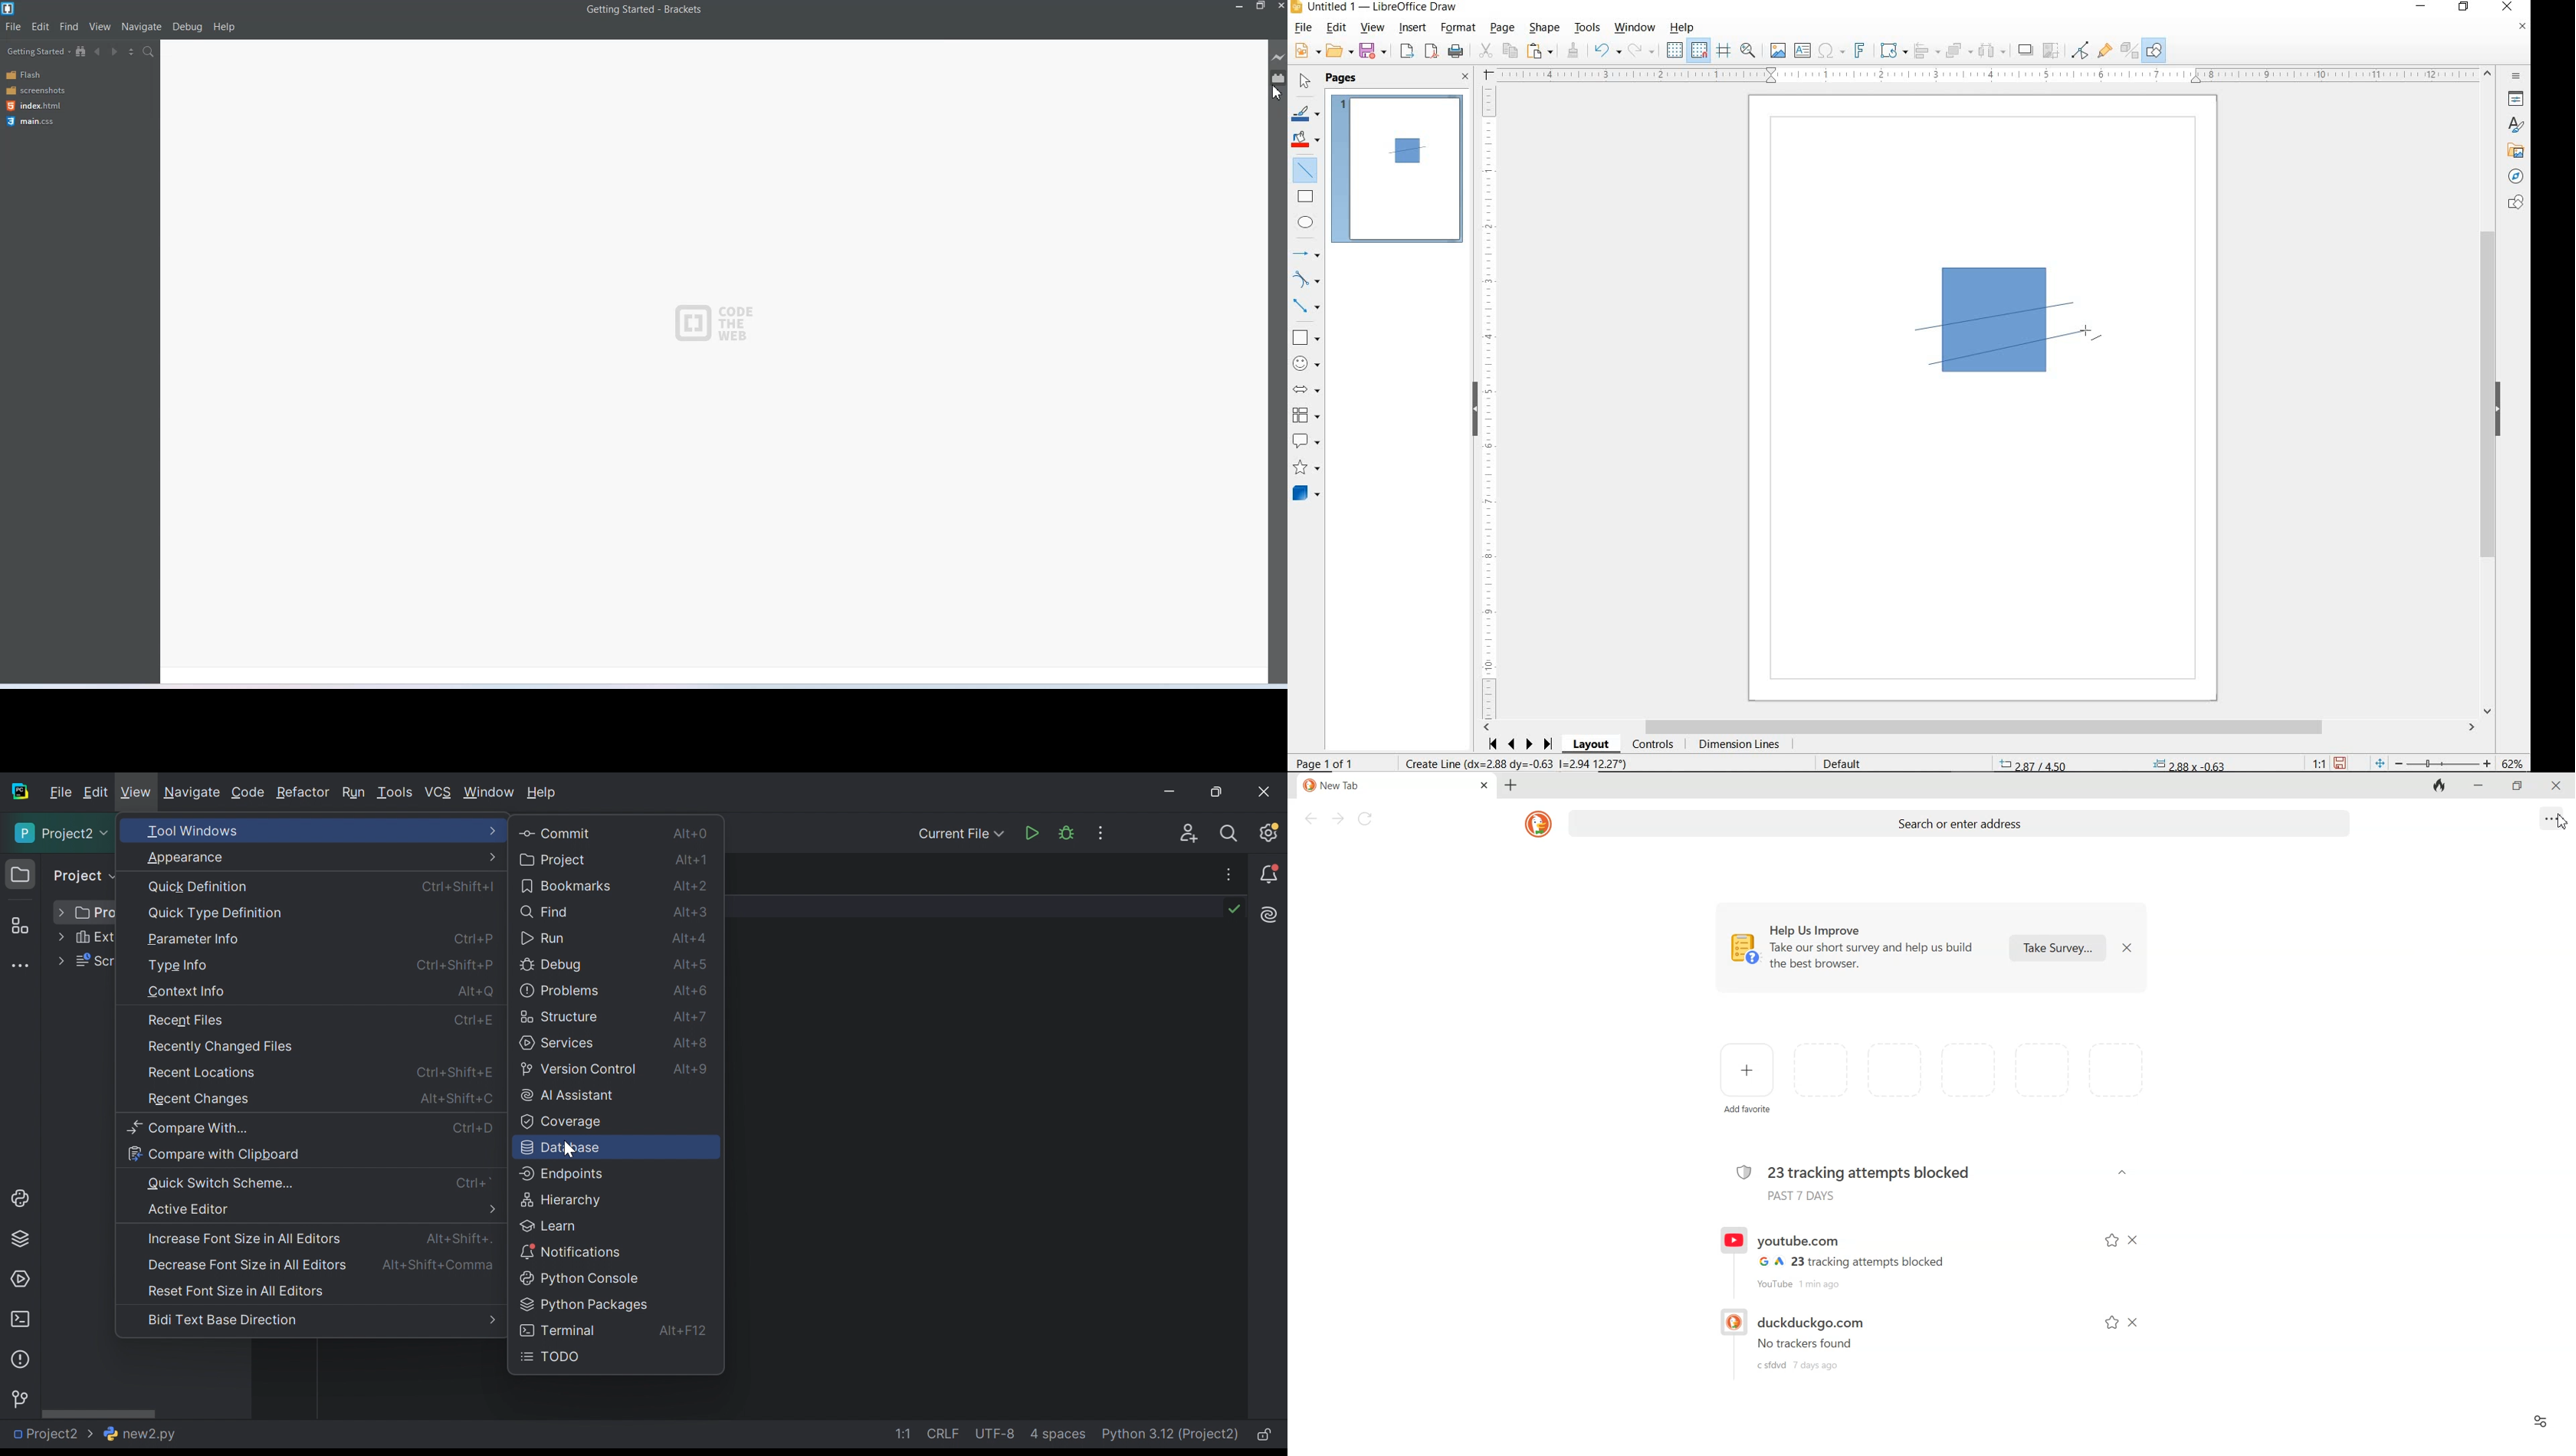 The height and width of the screenshot is (1456, 2576). Describe the element at coordinates (2011, 346) in the screenshot. I see `DRAWING SECOND LINE` at that location.